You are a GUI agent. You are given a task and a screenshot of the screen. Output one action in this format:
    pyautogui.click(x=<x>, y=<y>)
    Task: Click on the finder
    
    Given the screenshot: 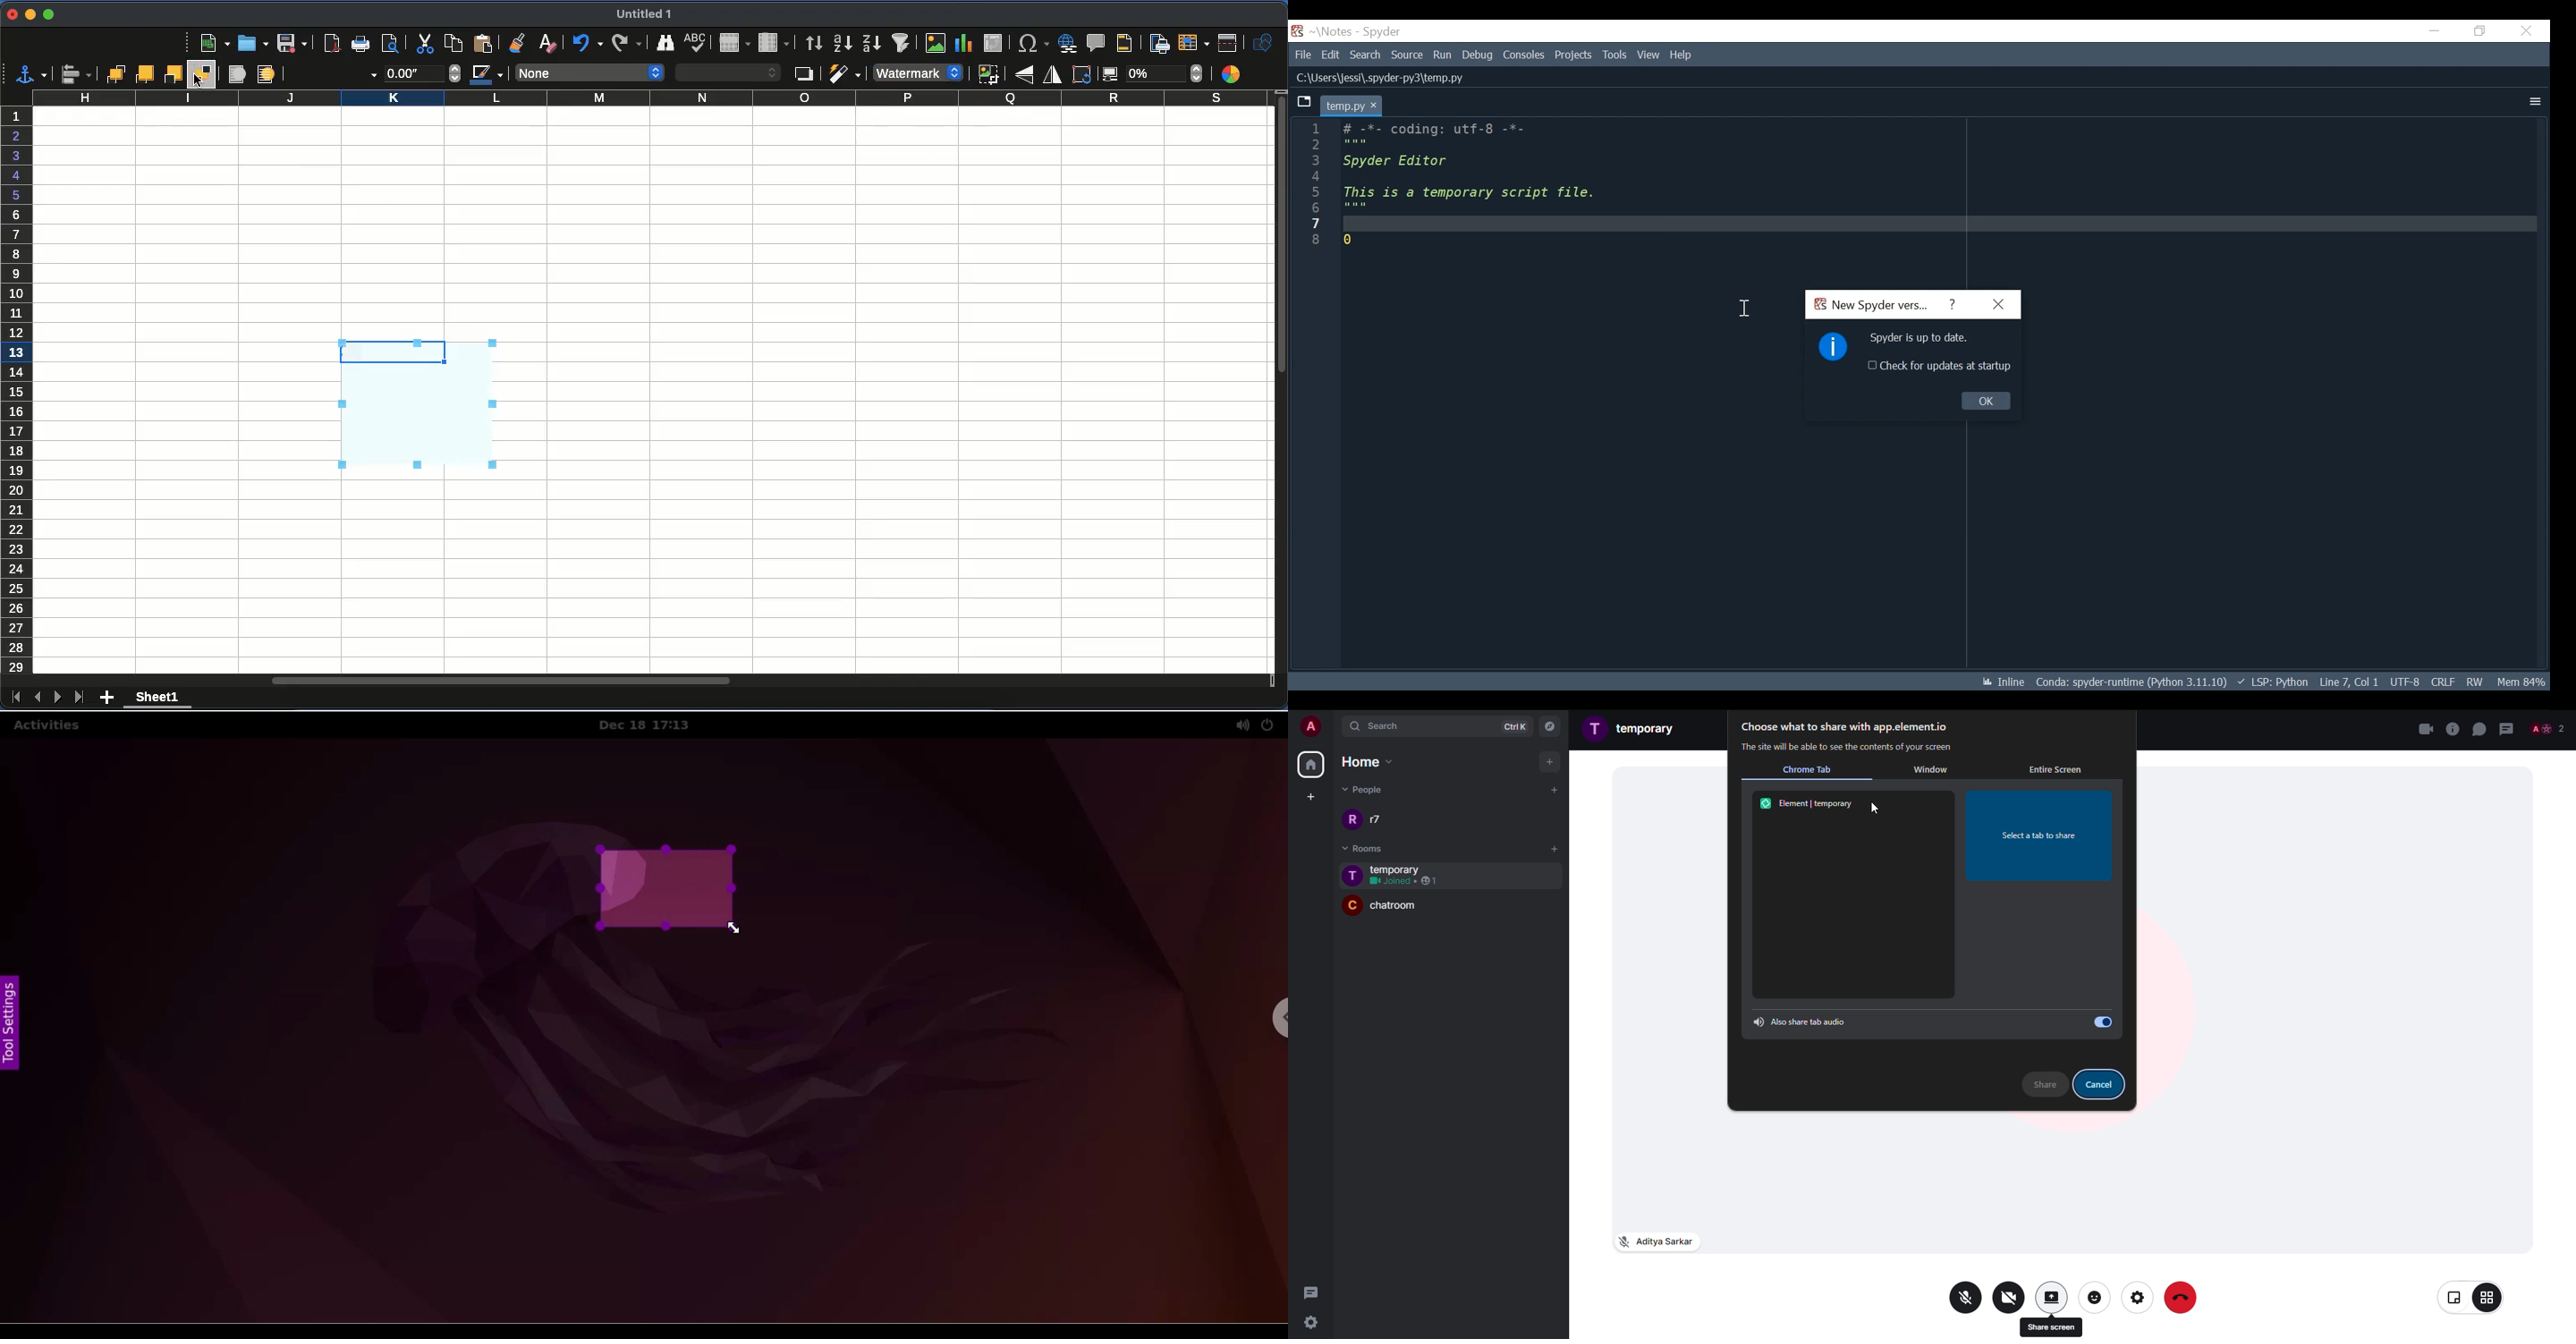 What is the action you would take?
    pyautogui.click(x=664, y=42)
    